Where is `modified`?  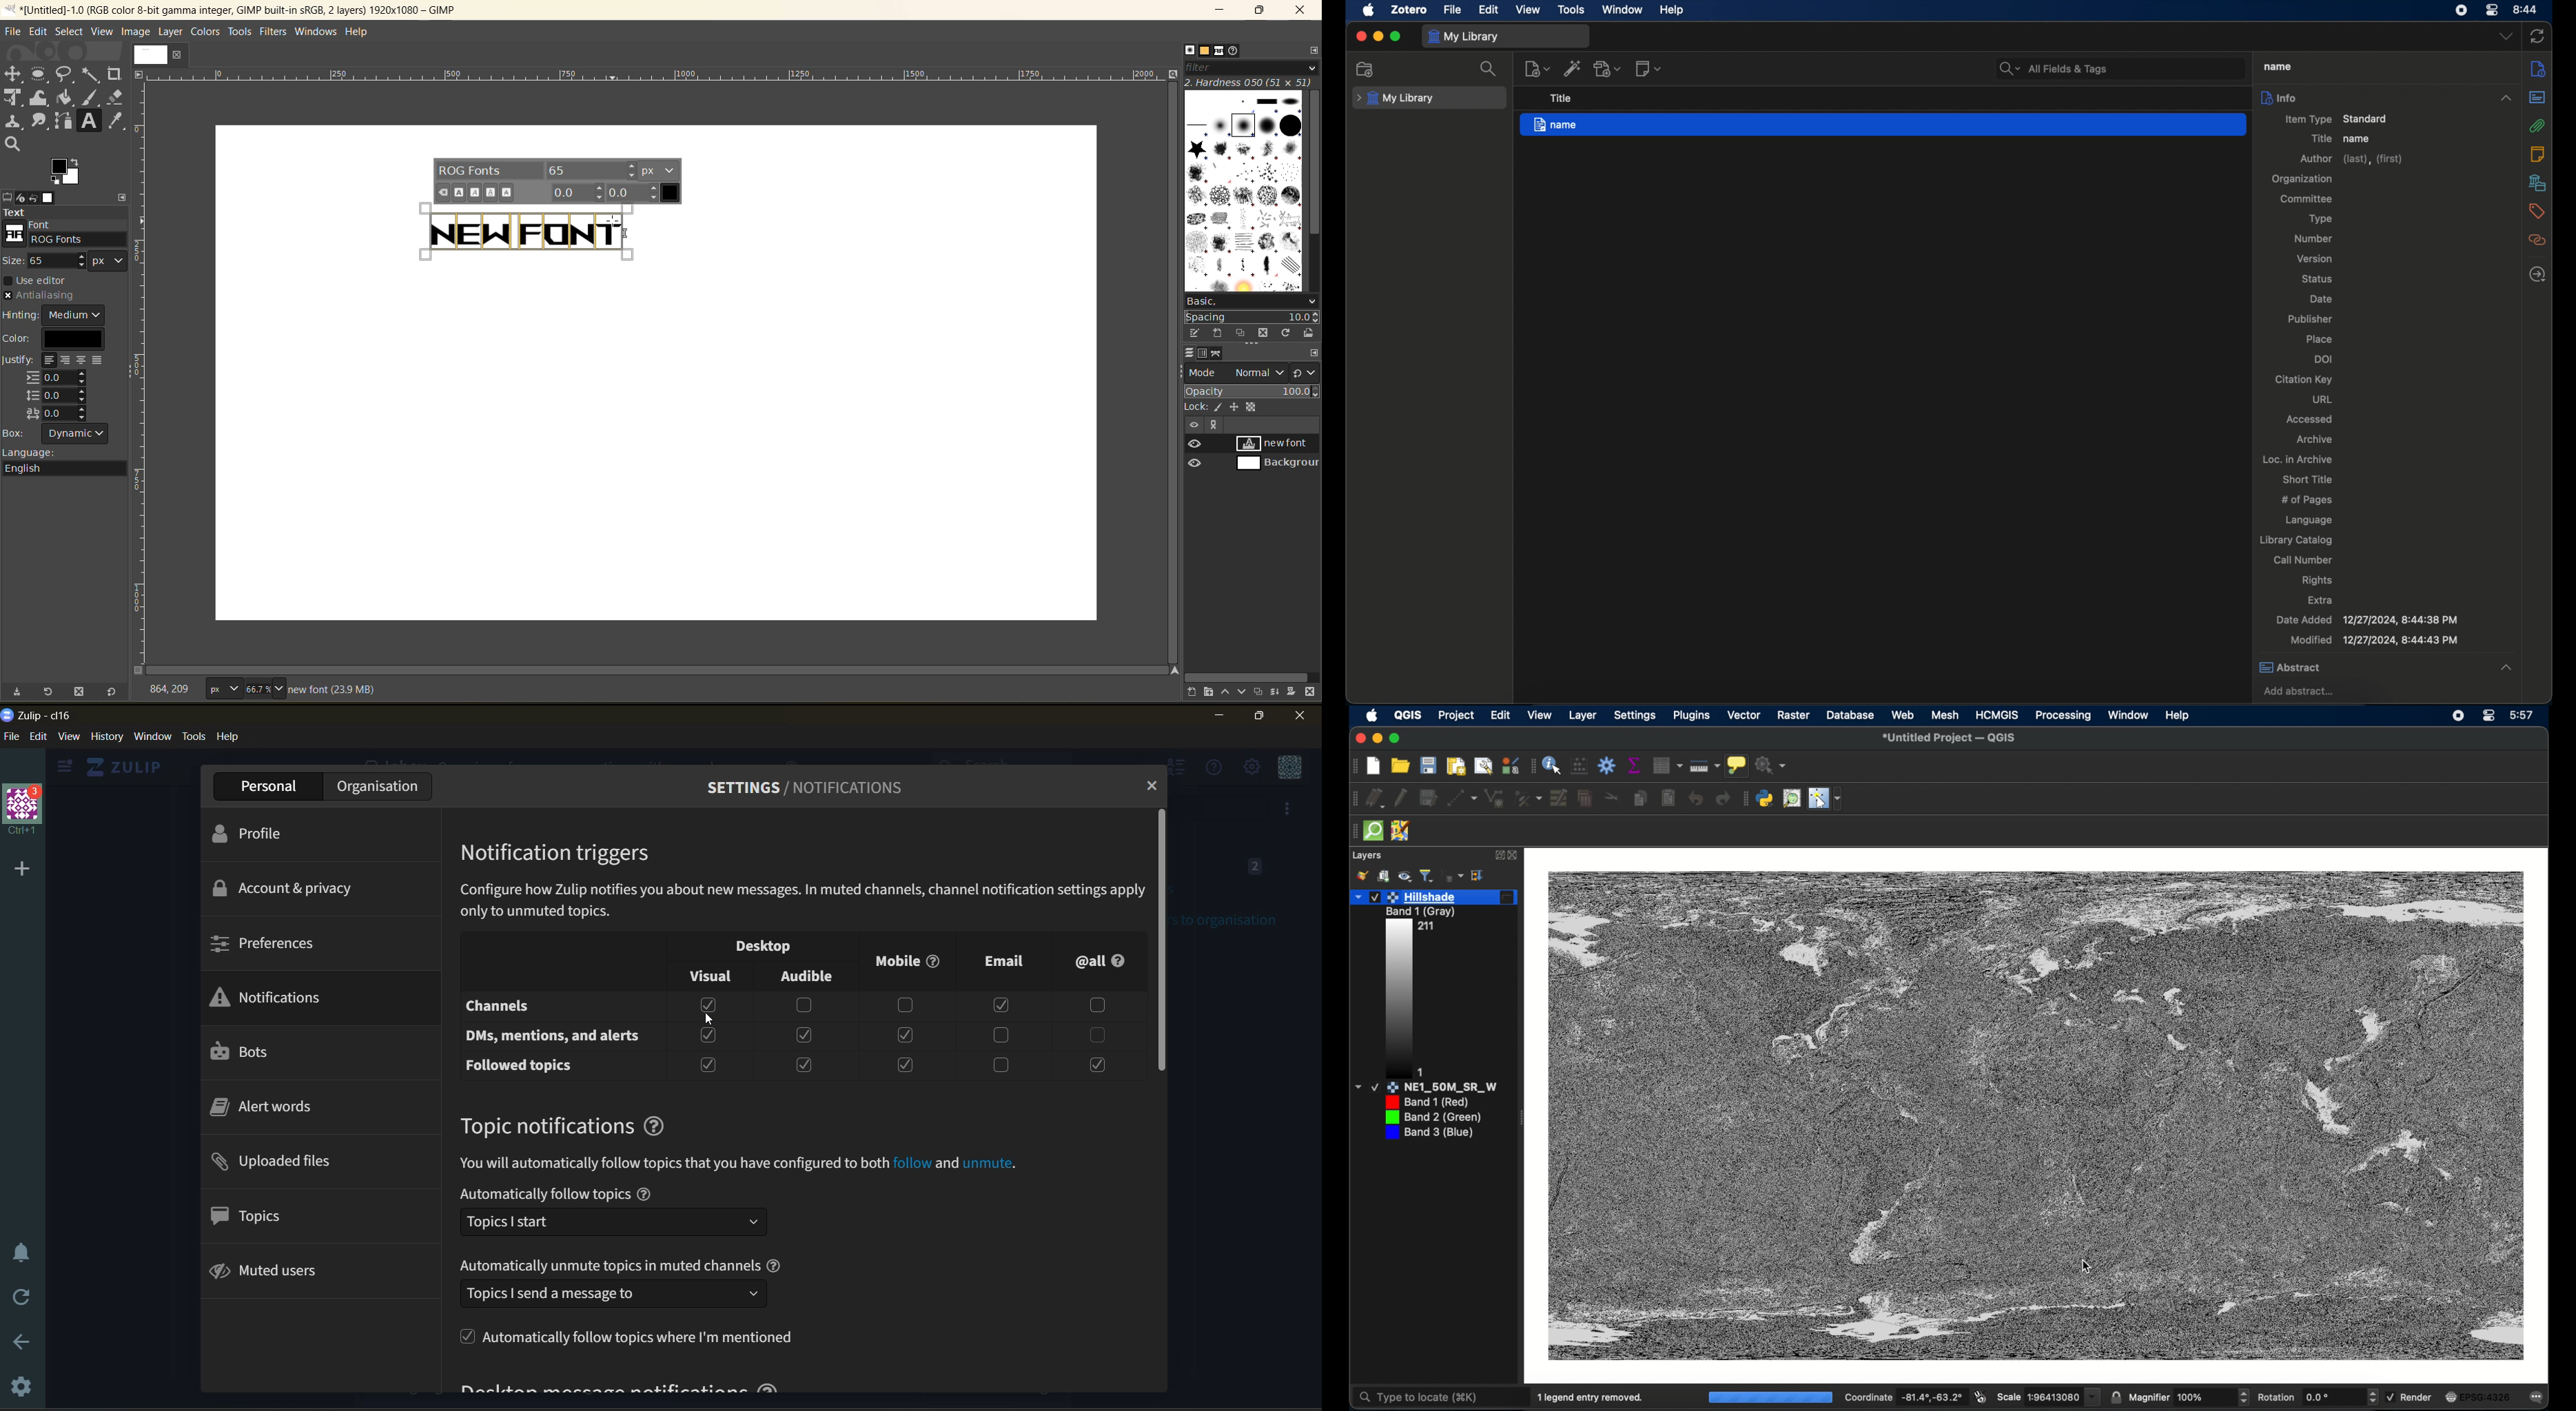 modified is located at coordinates (2373, 641).